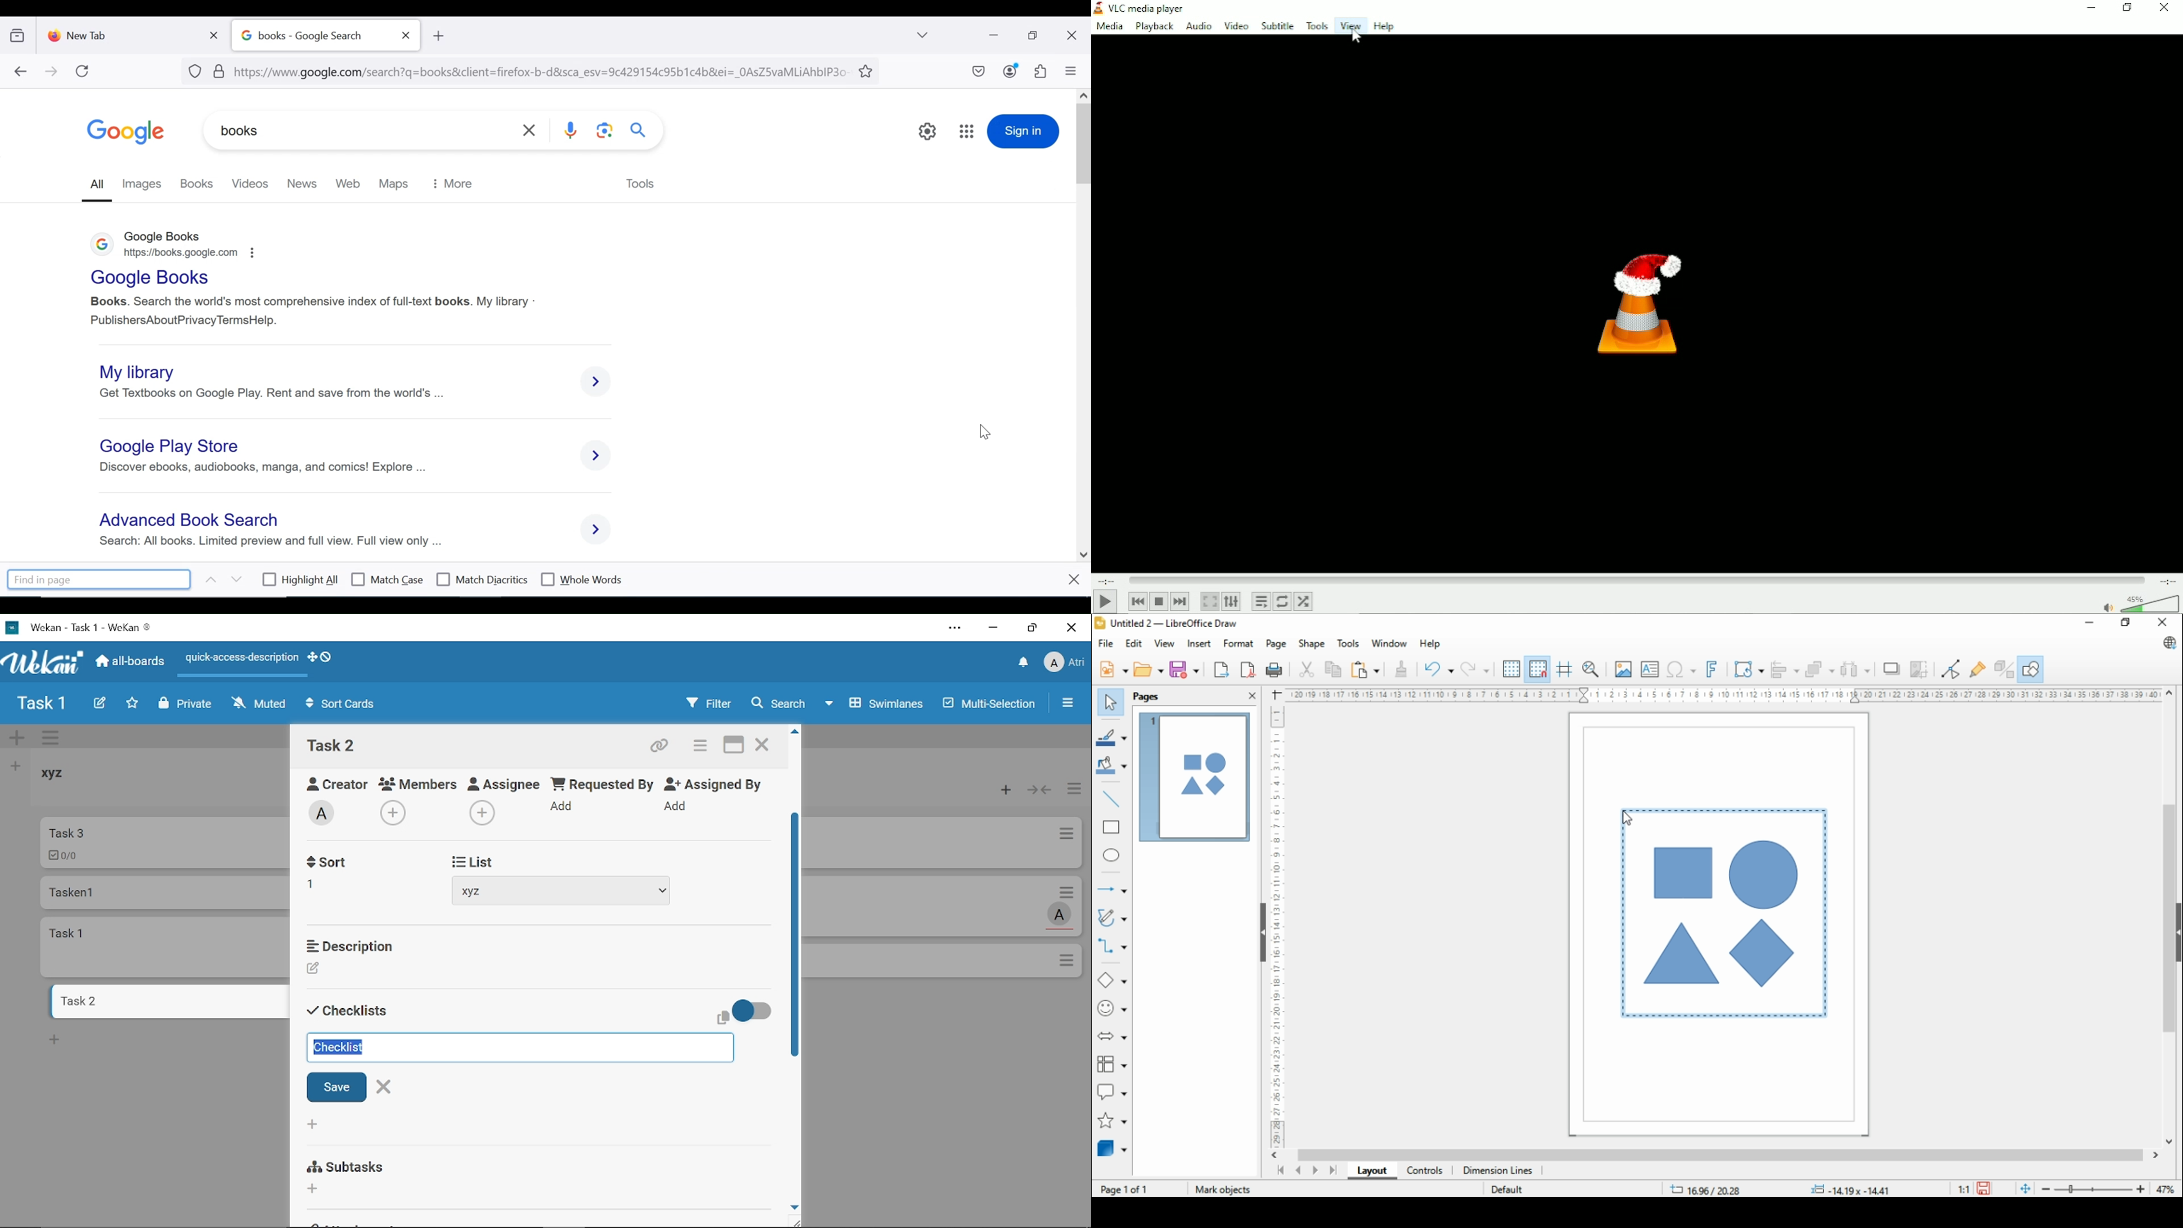  What do you see at coordinates (438, 36) in the screenshot?
I see `new tB` at bounding box center [438, 36].